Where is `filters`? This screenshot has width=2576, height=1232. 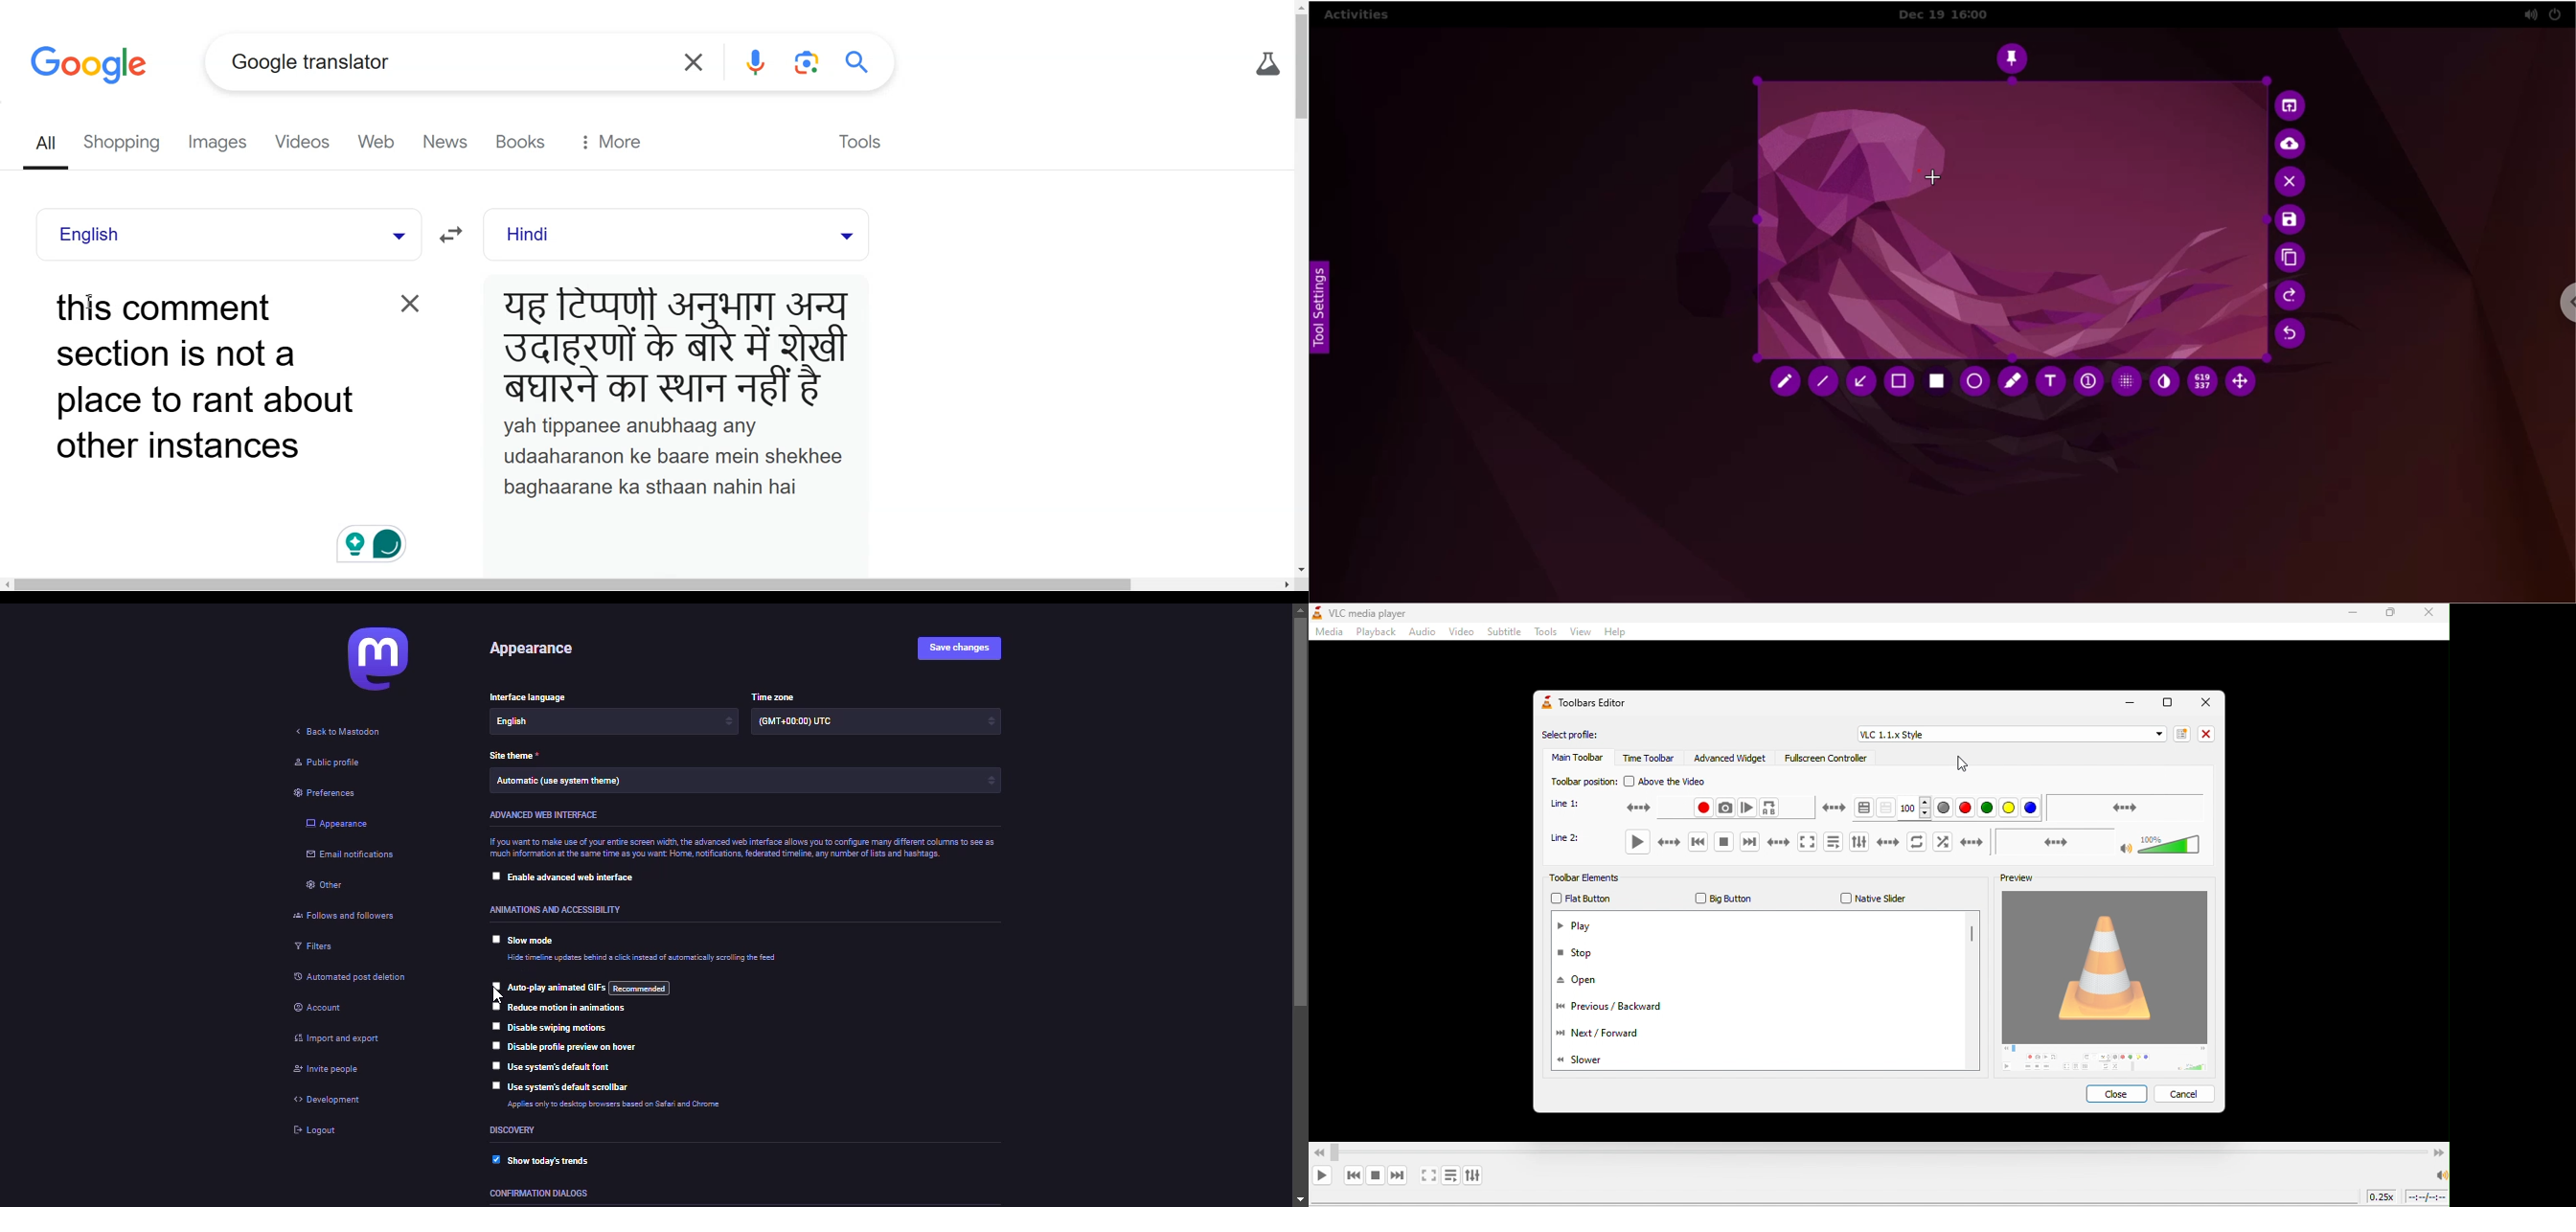
filters is located at coordinates (314, 951).